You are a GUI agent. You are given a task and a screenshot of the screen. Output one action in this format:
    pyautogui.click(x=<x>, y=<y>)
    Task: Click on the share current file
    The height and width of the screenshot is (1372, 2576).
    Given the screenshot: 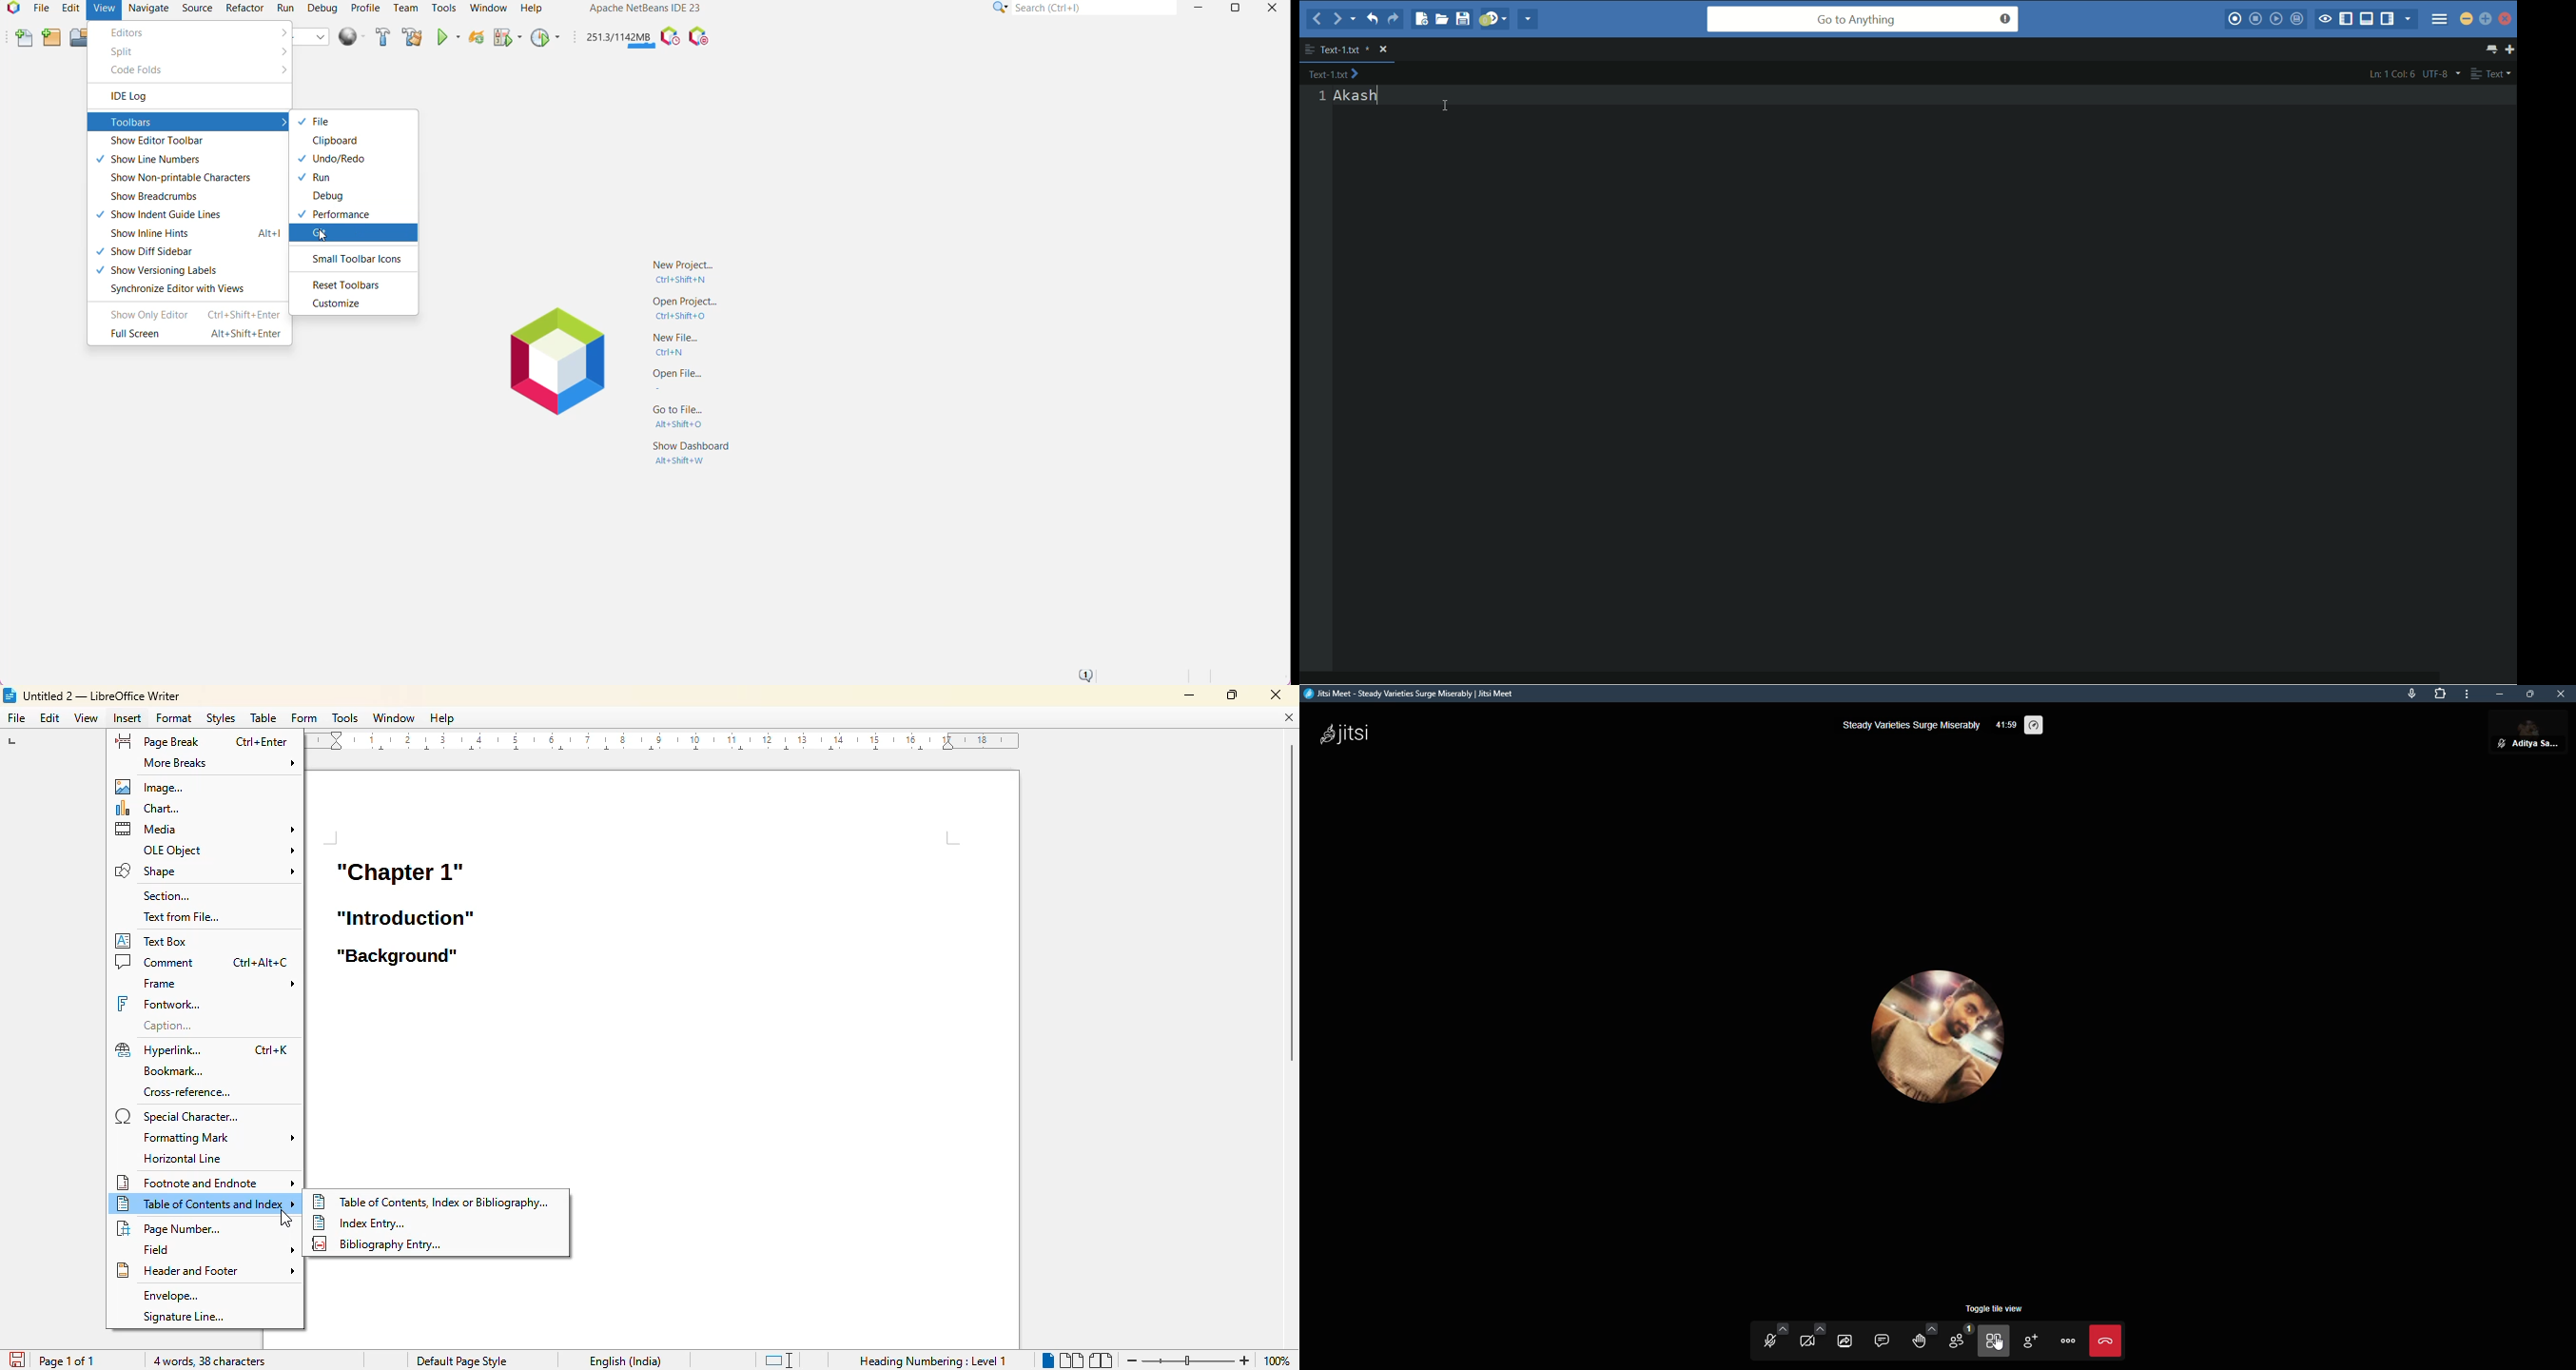 What is the action you would take?
    pyautogui.click(x=1528, y=18)
    